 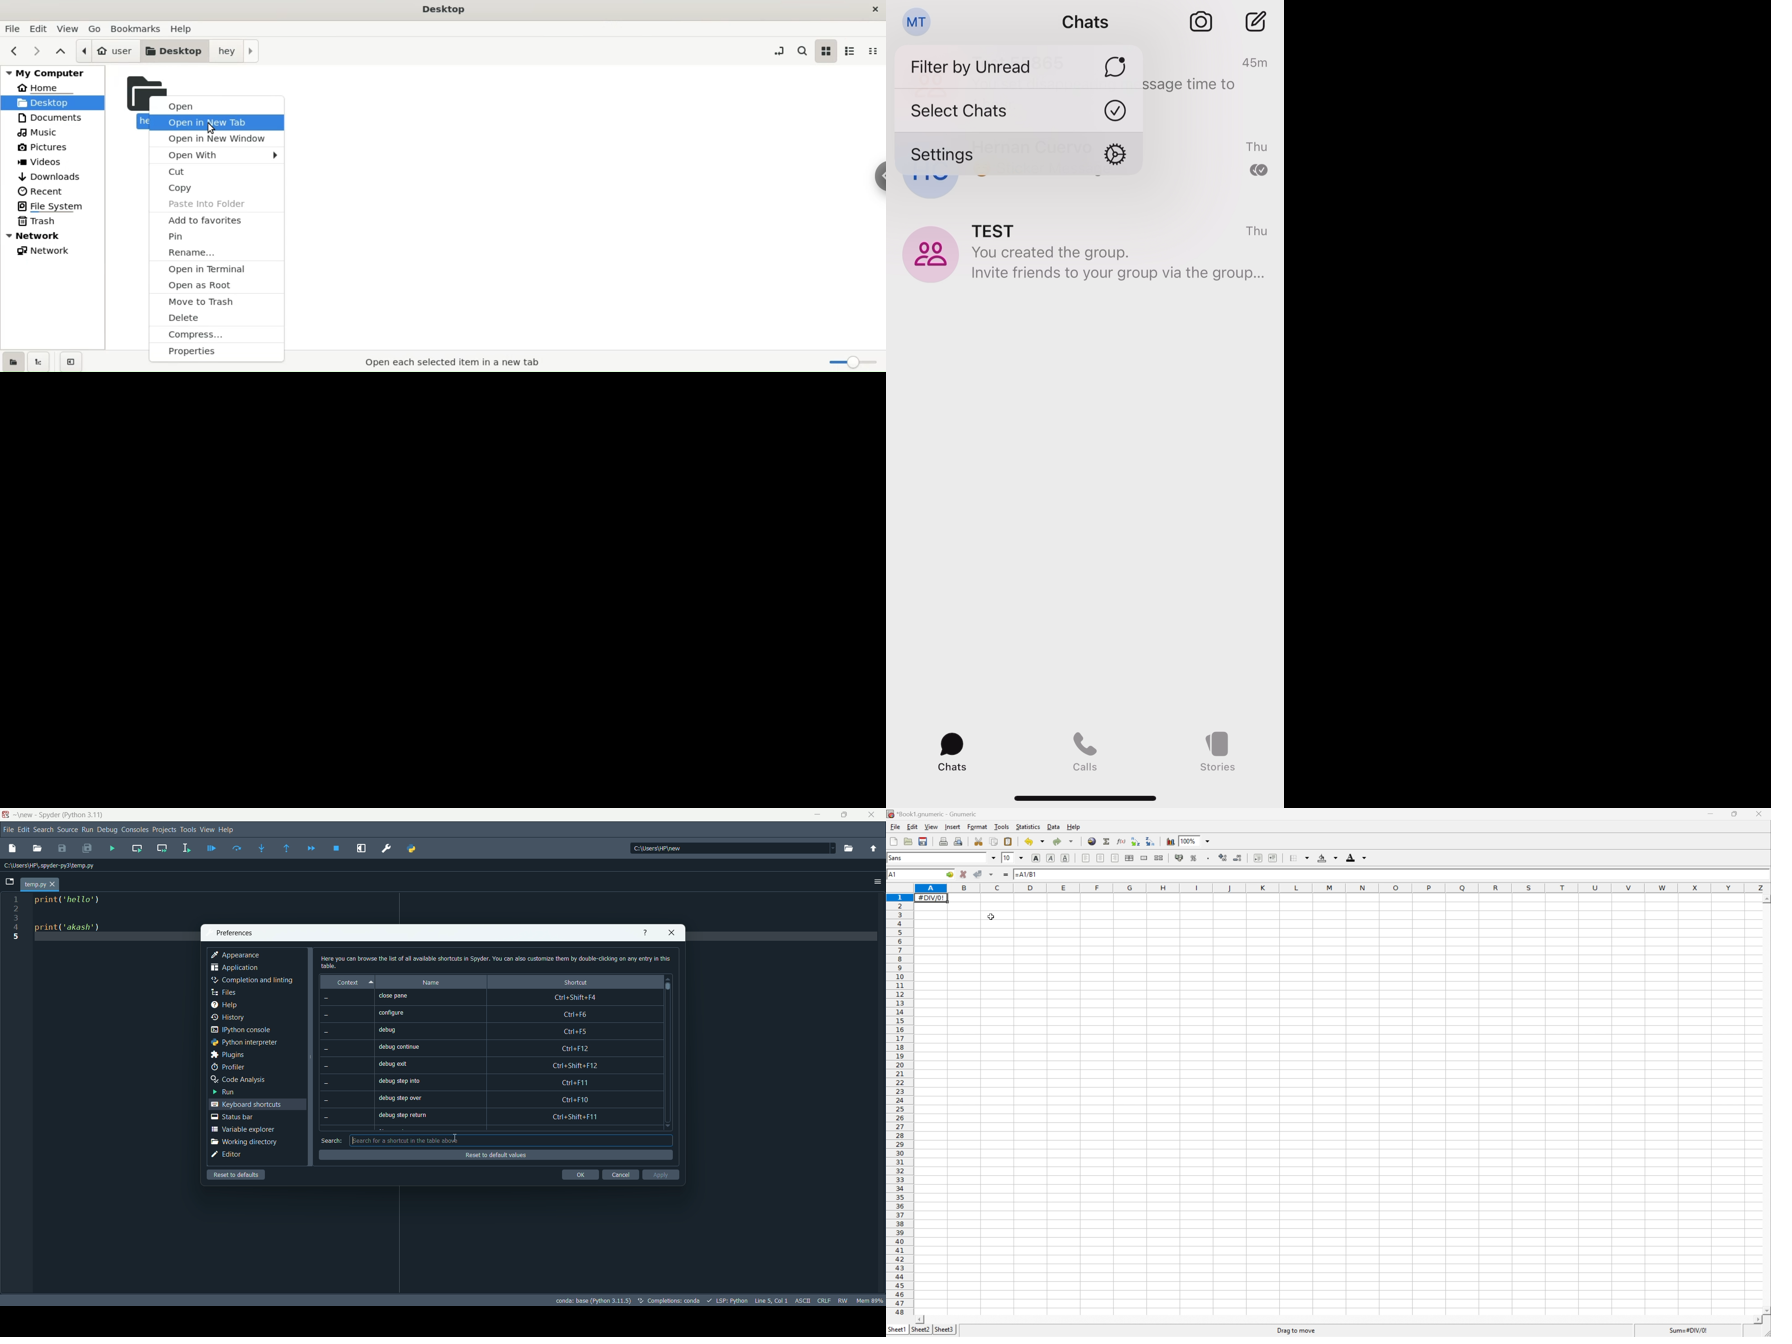 What do you see at coordinates (1323, 858) in the screenshot?
I see `Background` at bounding box center [1323, 858].